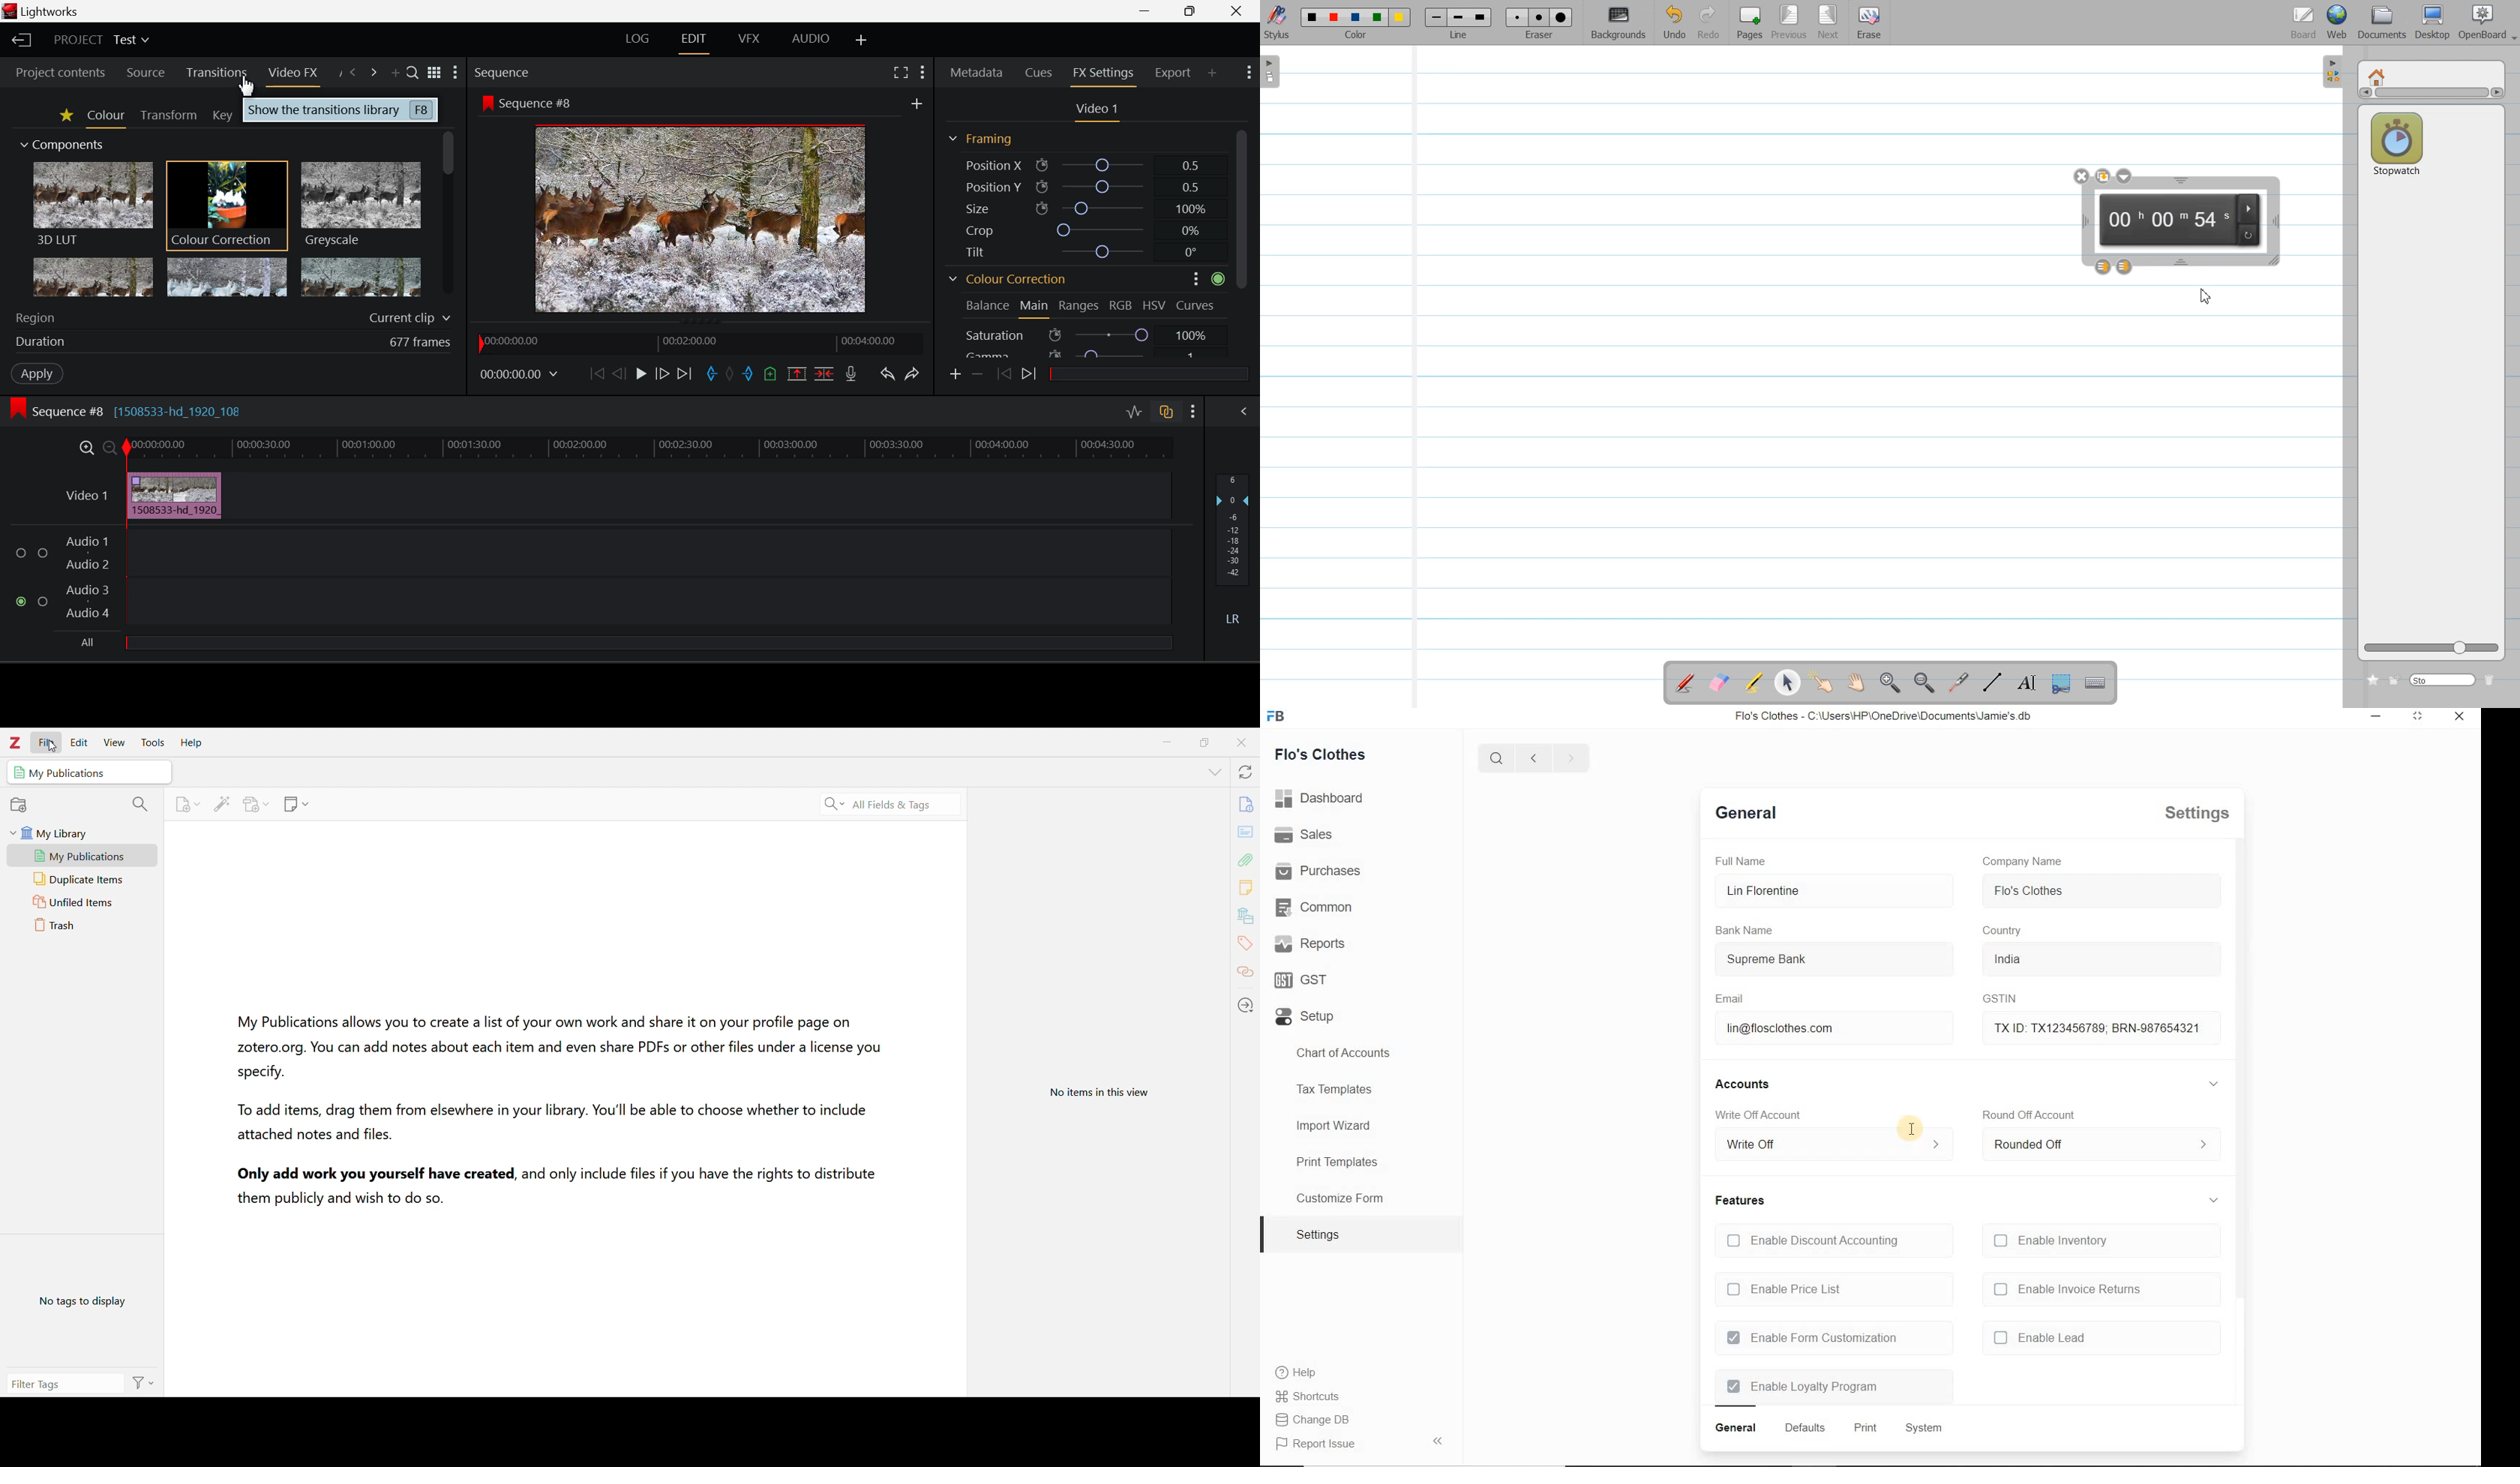 The image size is (2520, 1484). I want to click on Options to add new note, so click(297, 804).